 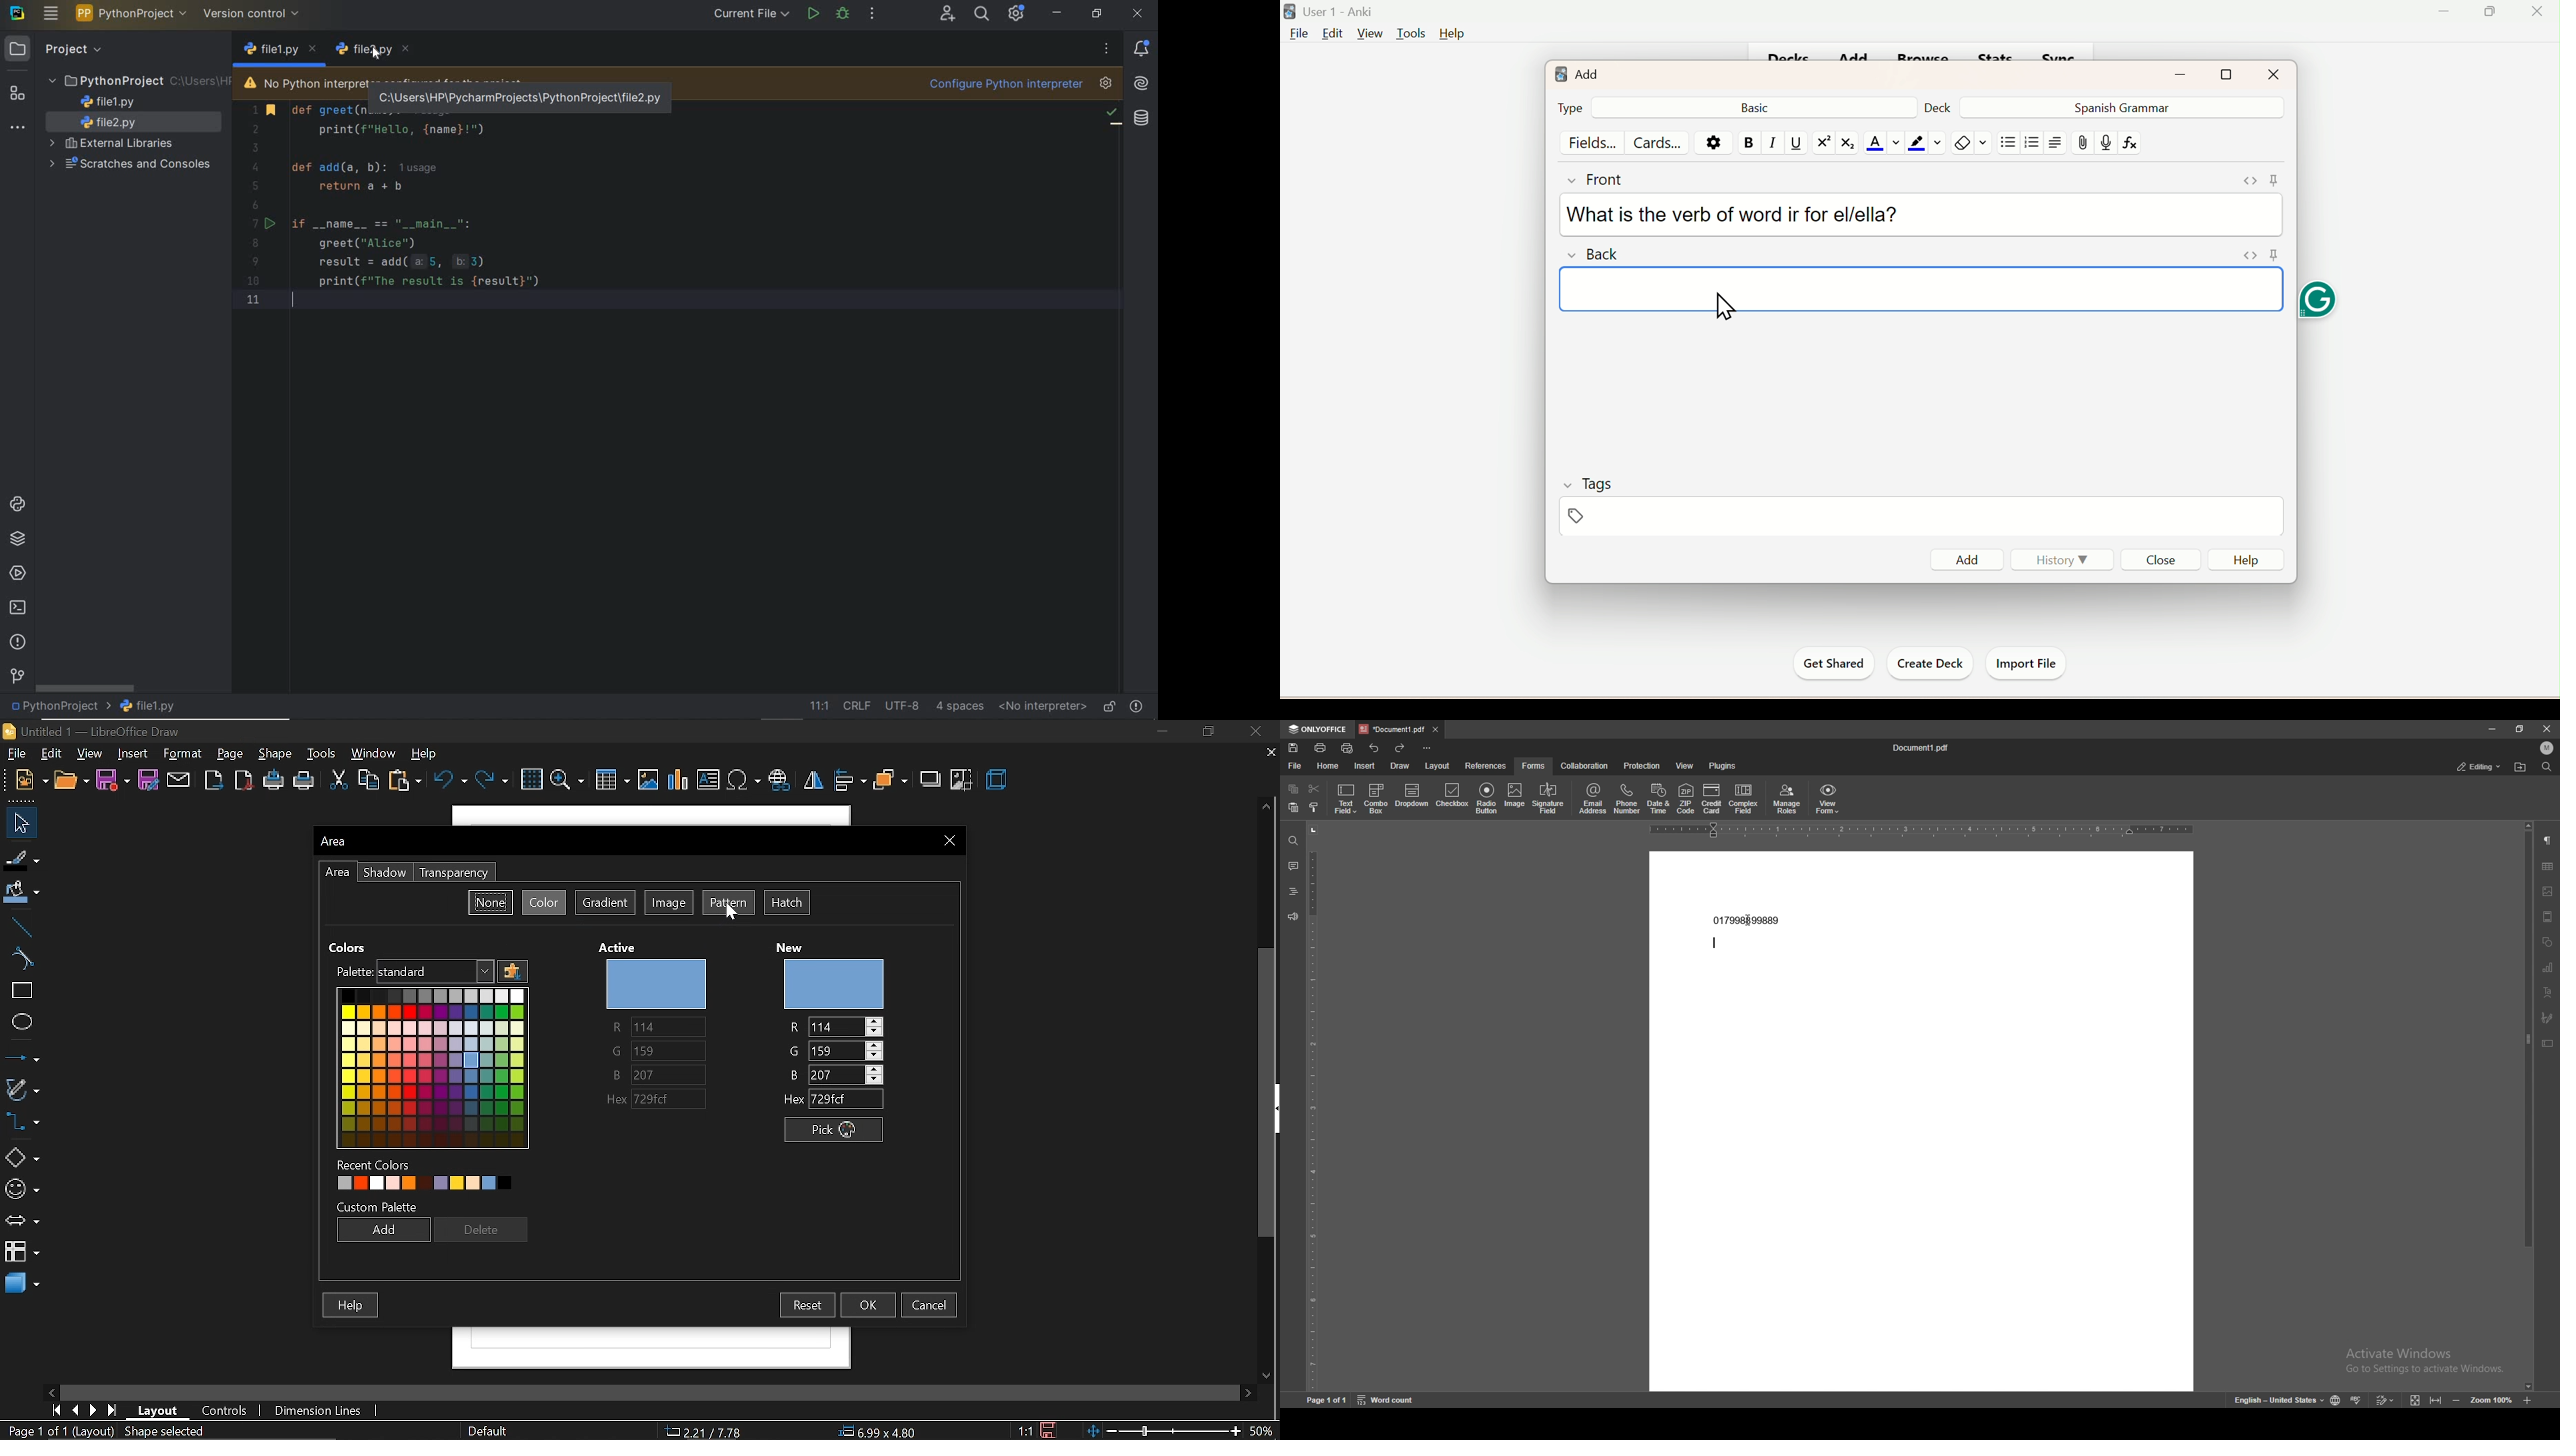 What do you see at coordinates (1576, 71) in the screenshot?
I see `Add` at bounding box center [1576, 71].